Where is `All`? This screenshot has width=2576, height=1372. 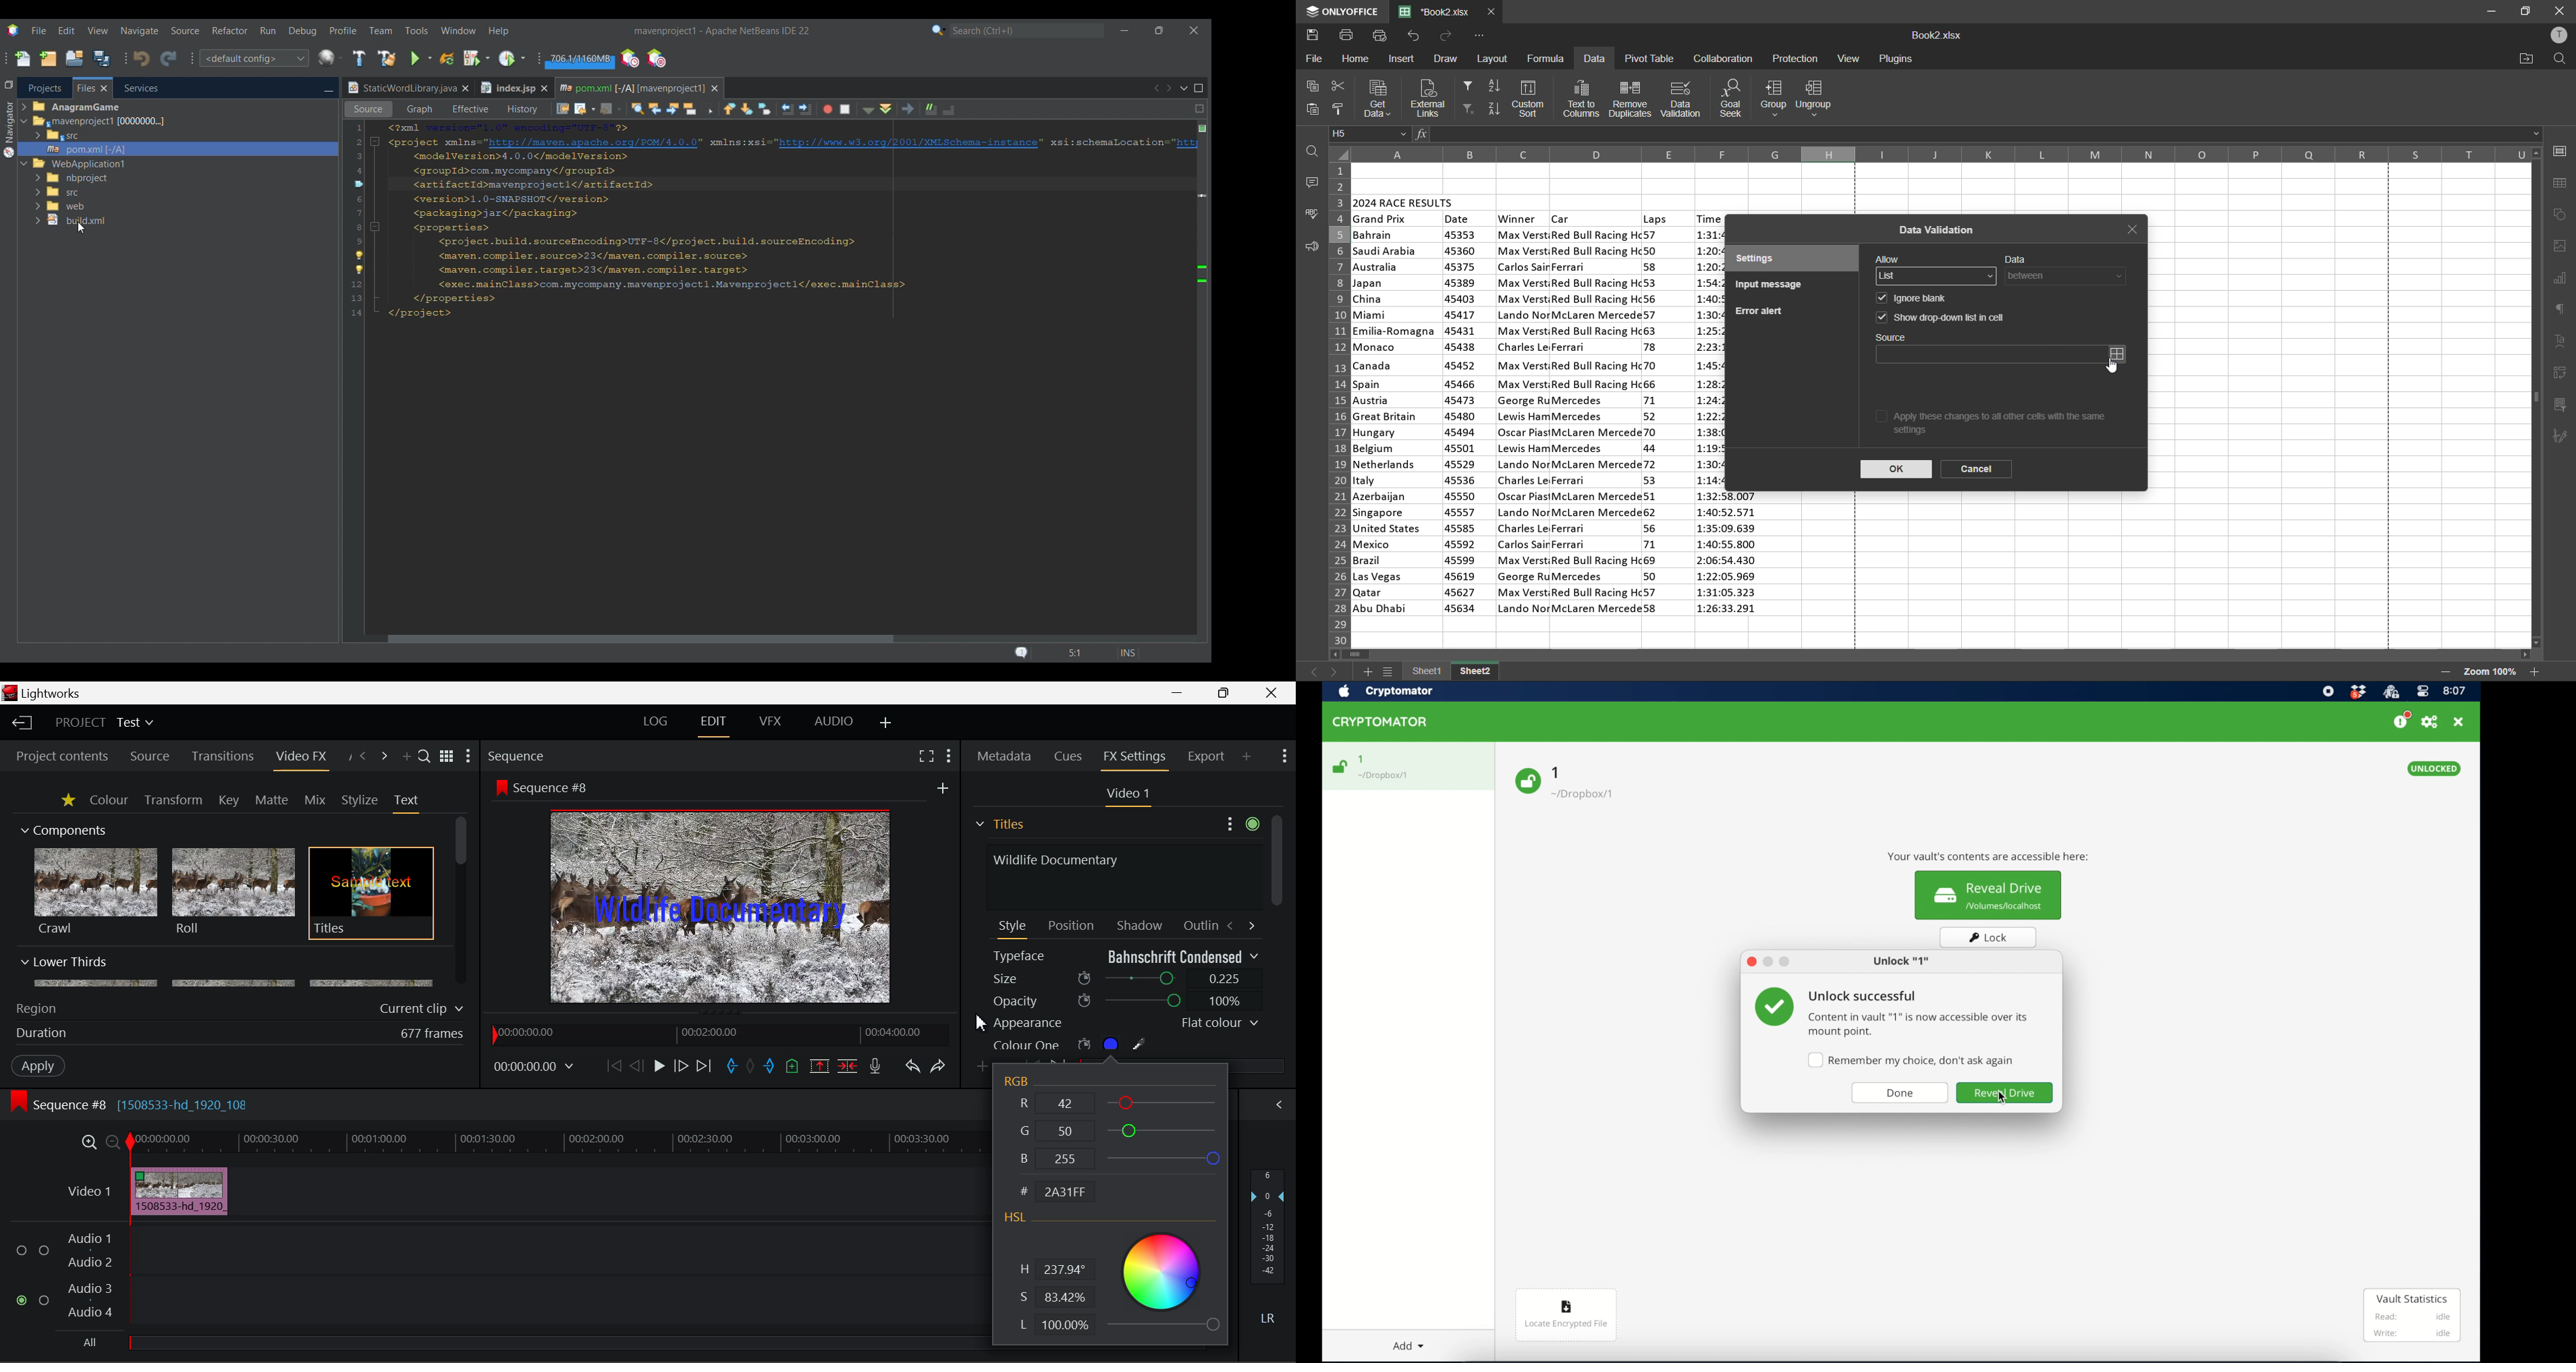
All is located at coordinates (91, 1343).